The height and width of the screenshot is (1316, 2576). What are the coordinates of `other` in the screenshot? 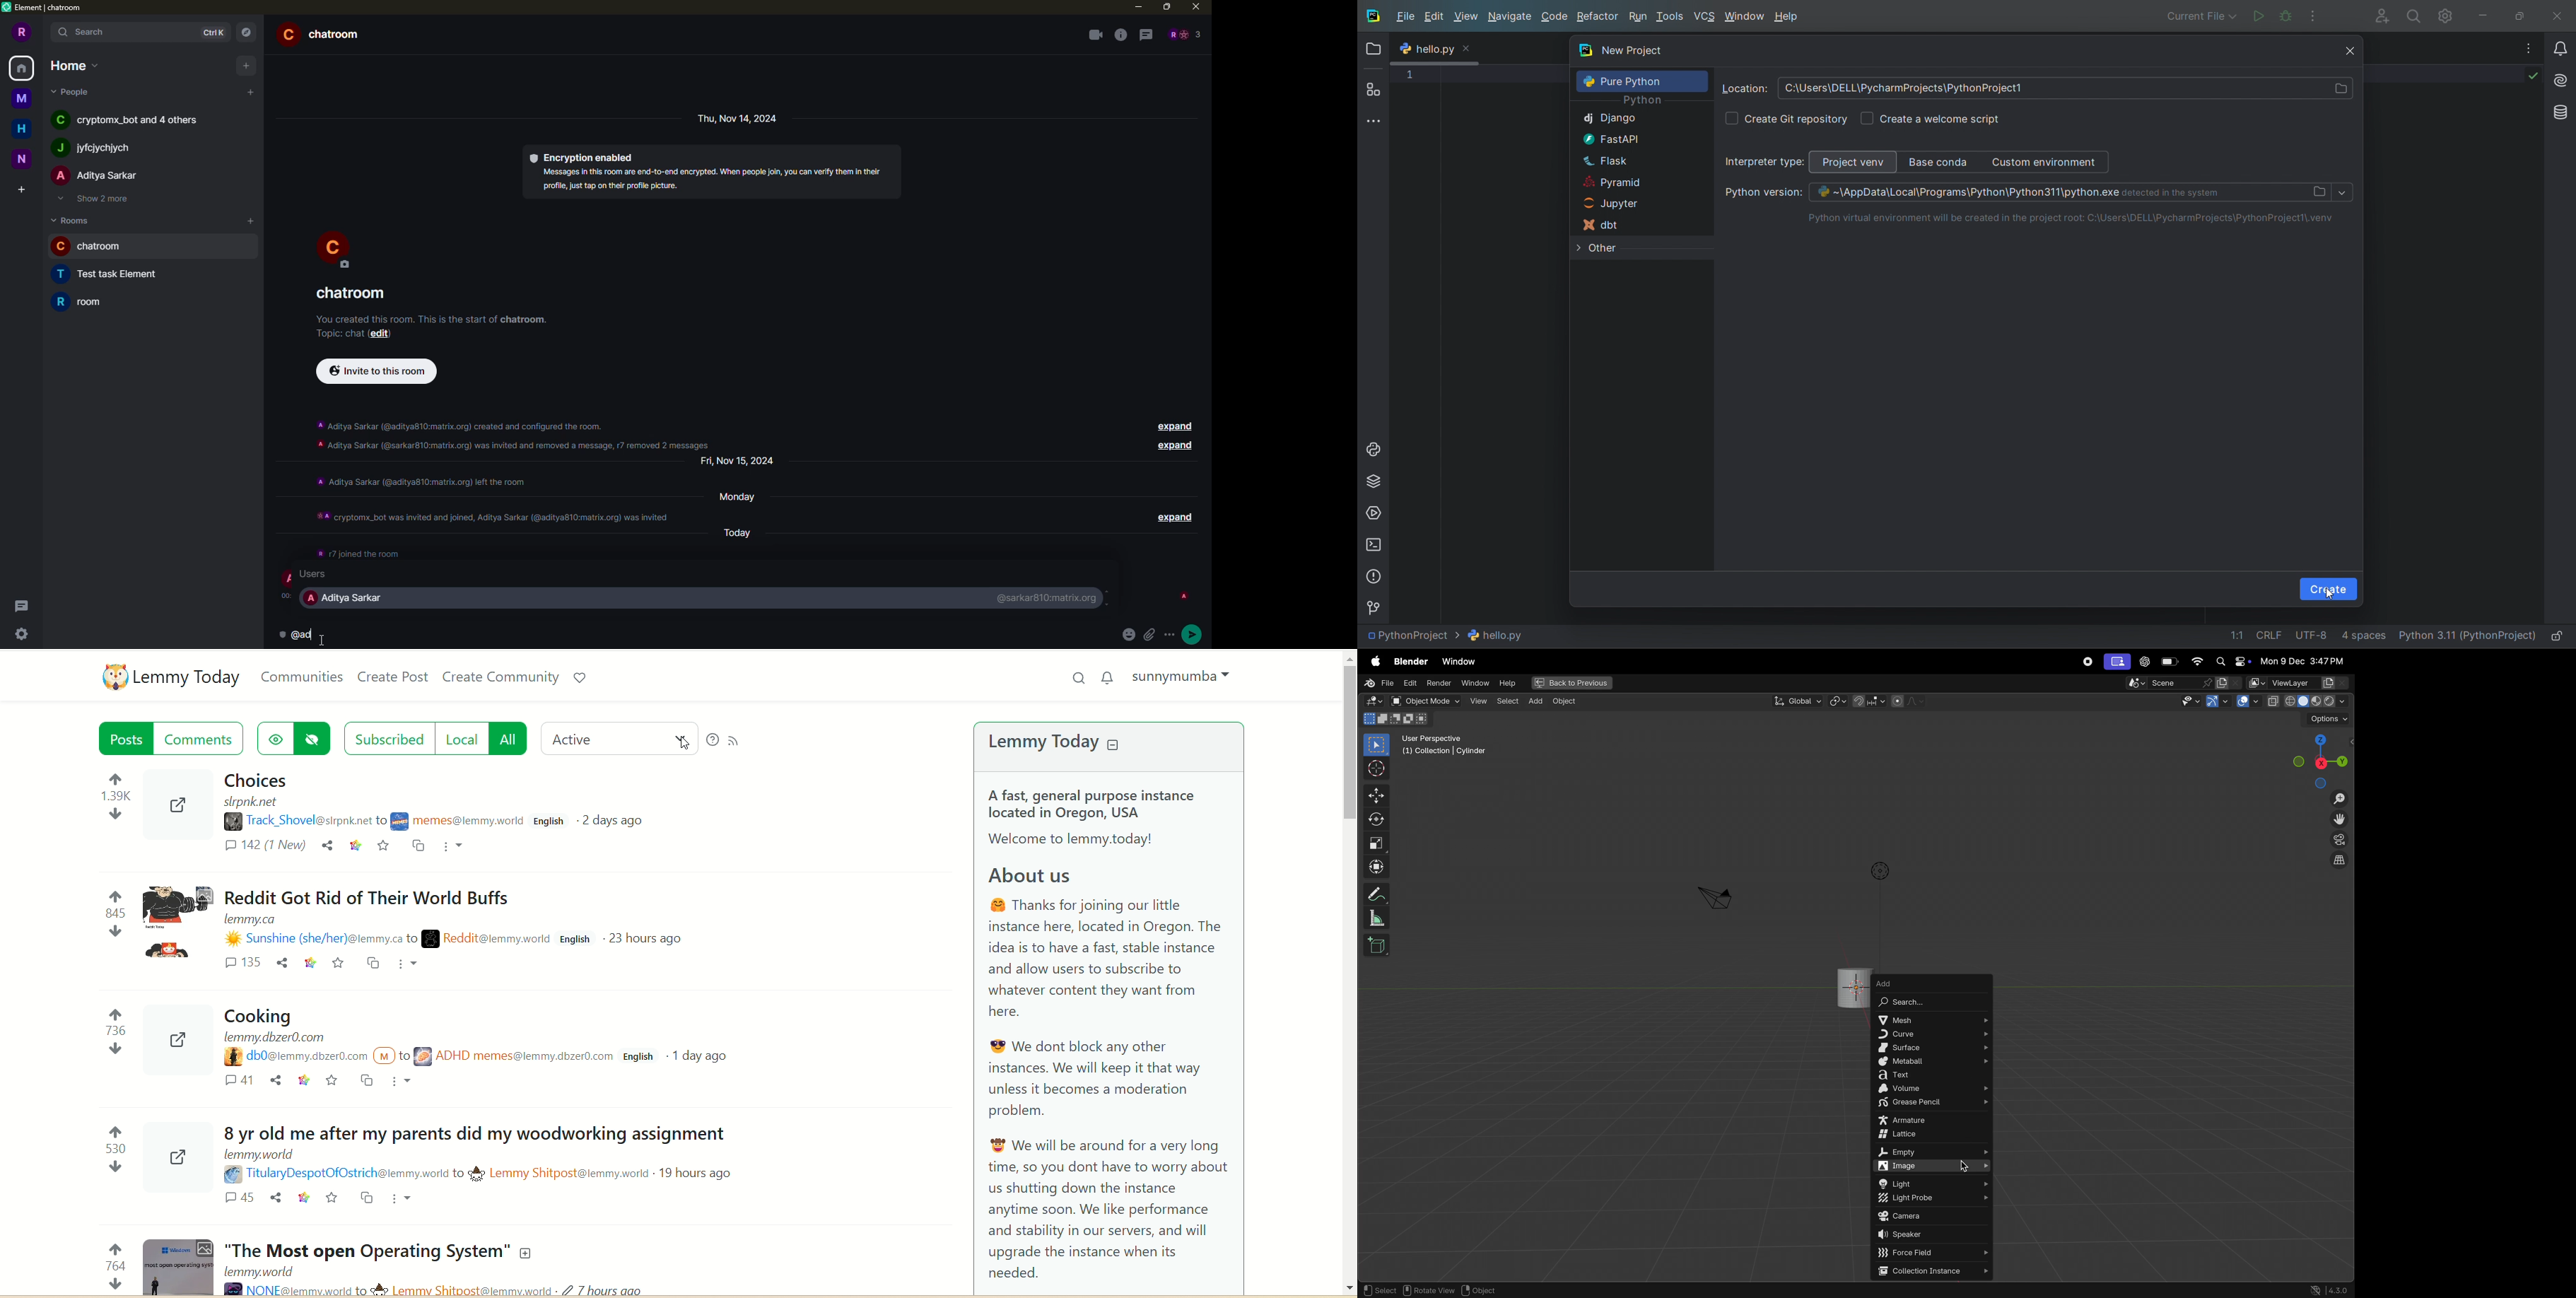 It's located at (1639, 248).